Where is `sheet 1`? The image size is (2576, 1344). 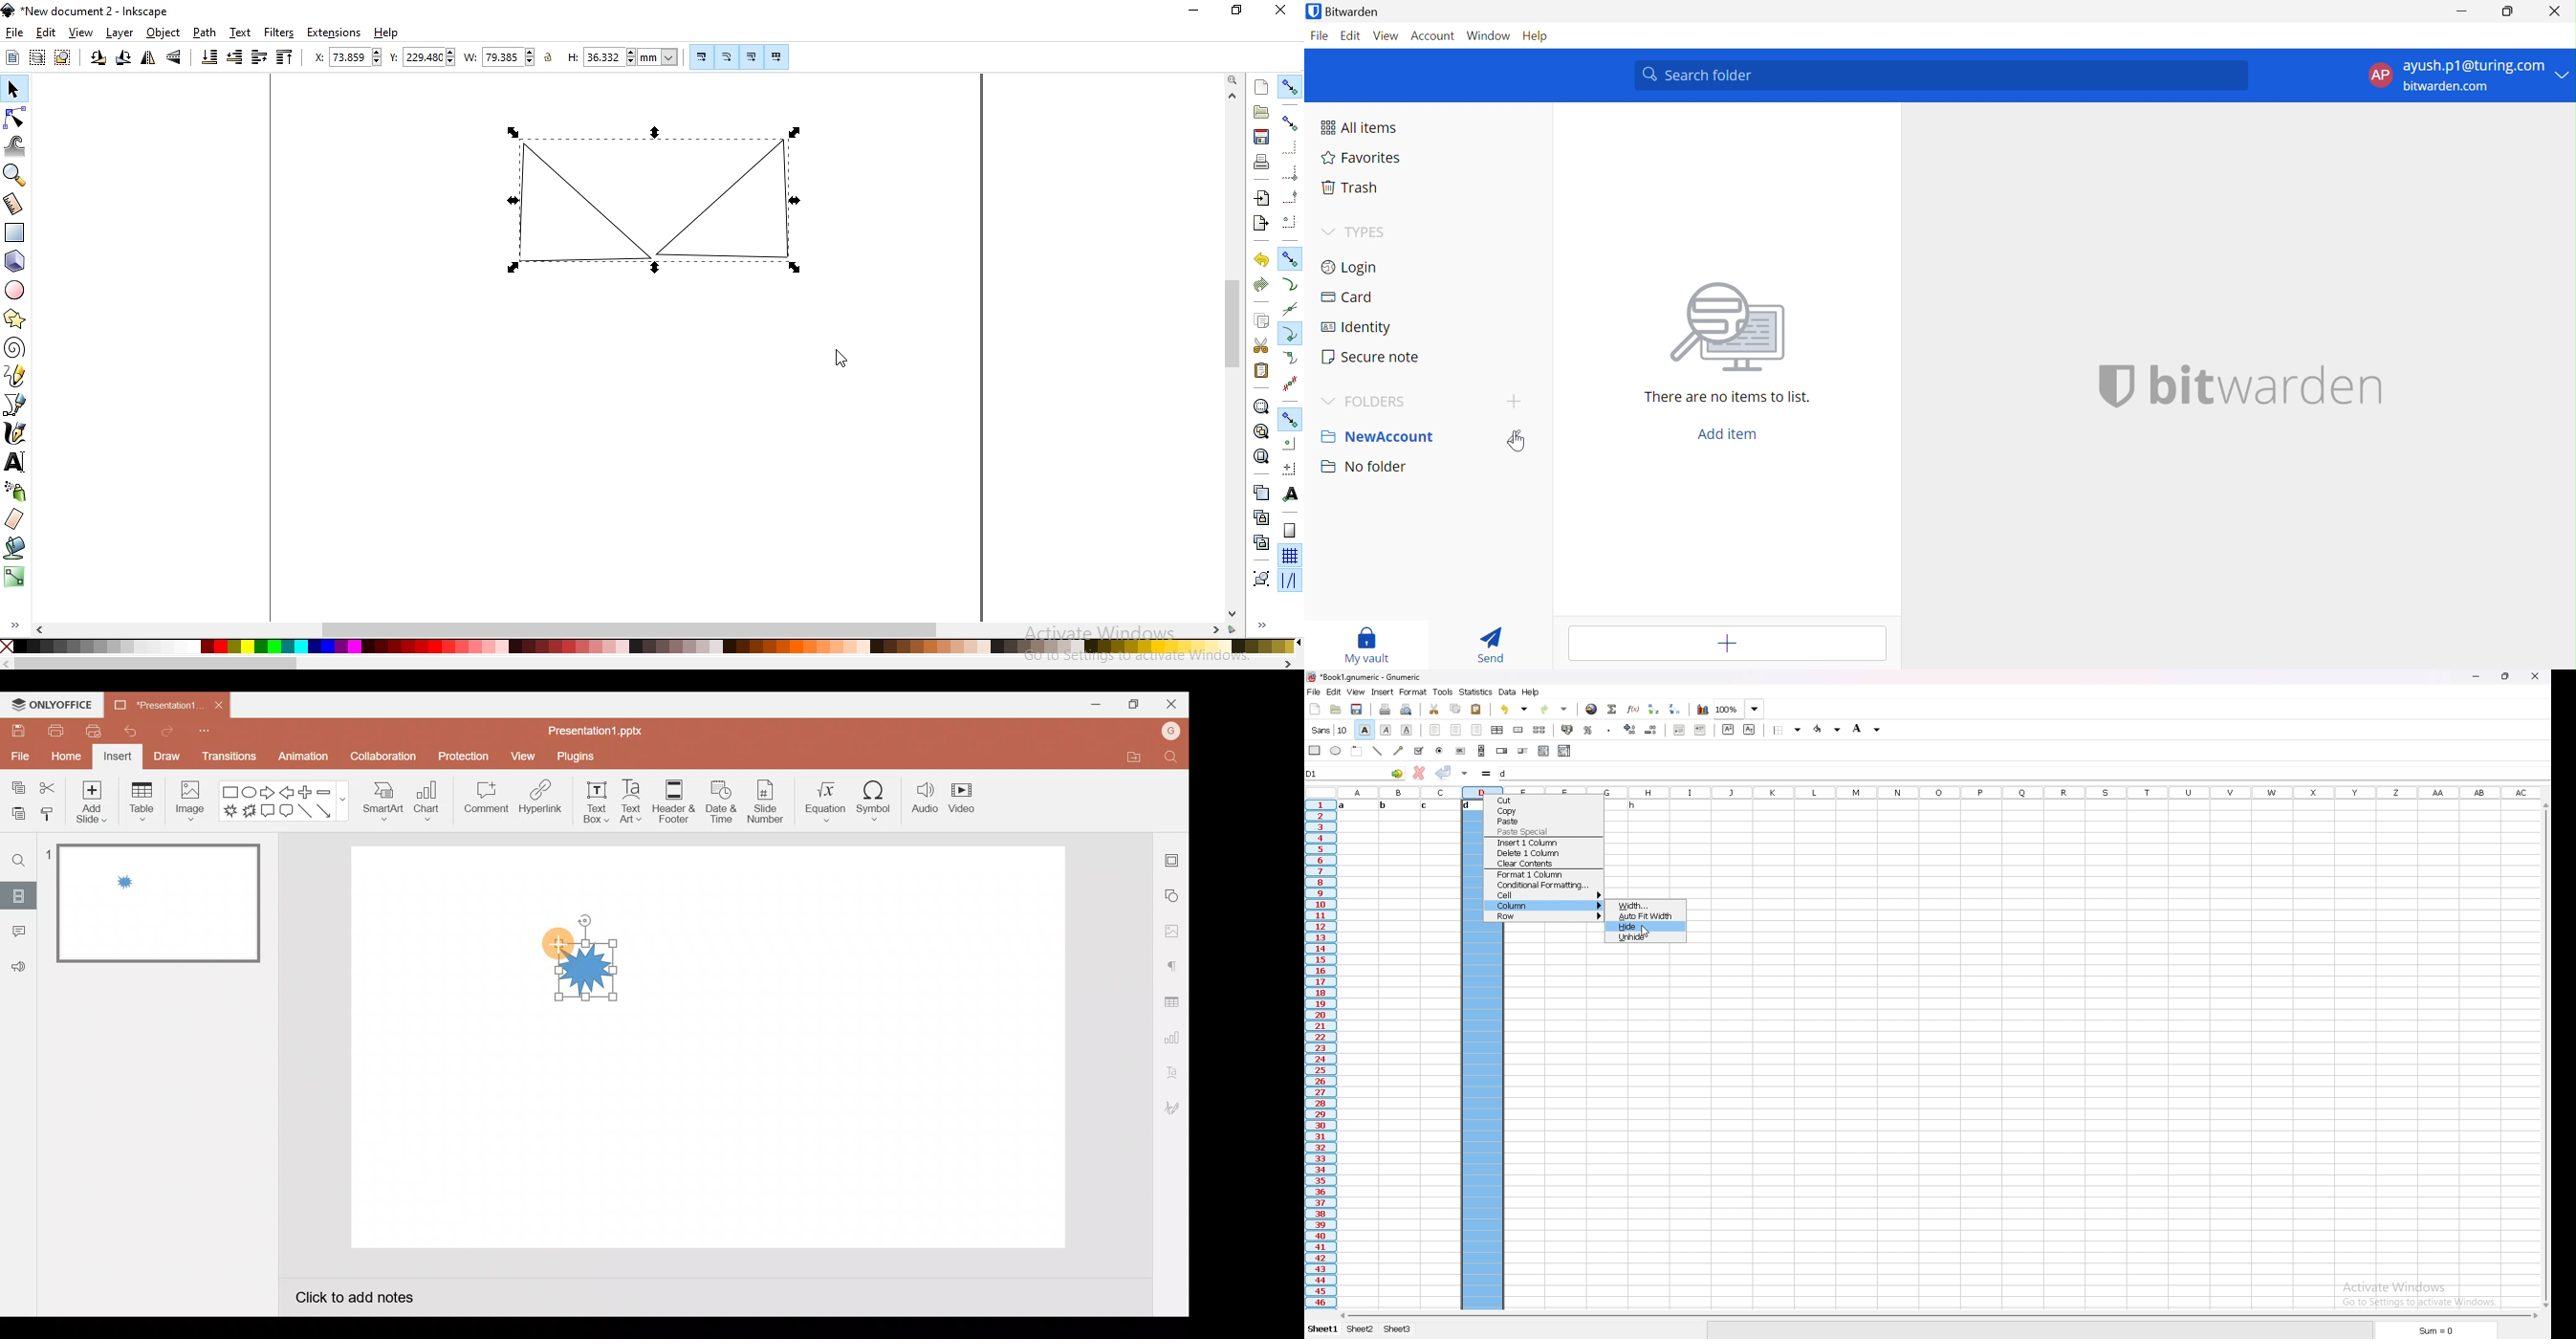 sheet 1 is located at coordinates (1323, 1330).